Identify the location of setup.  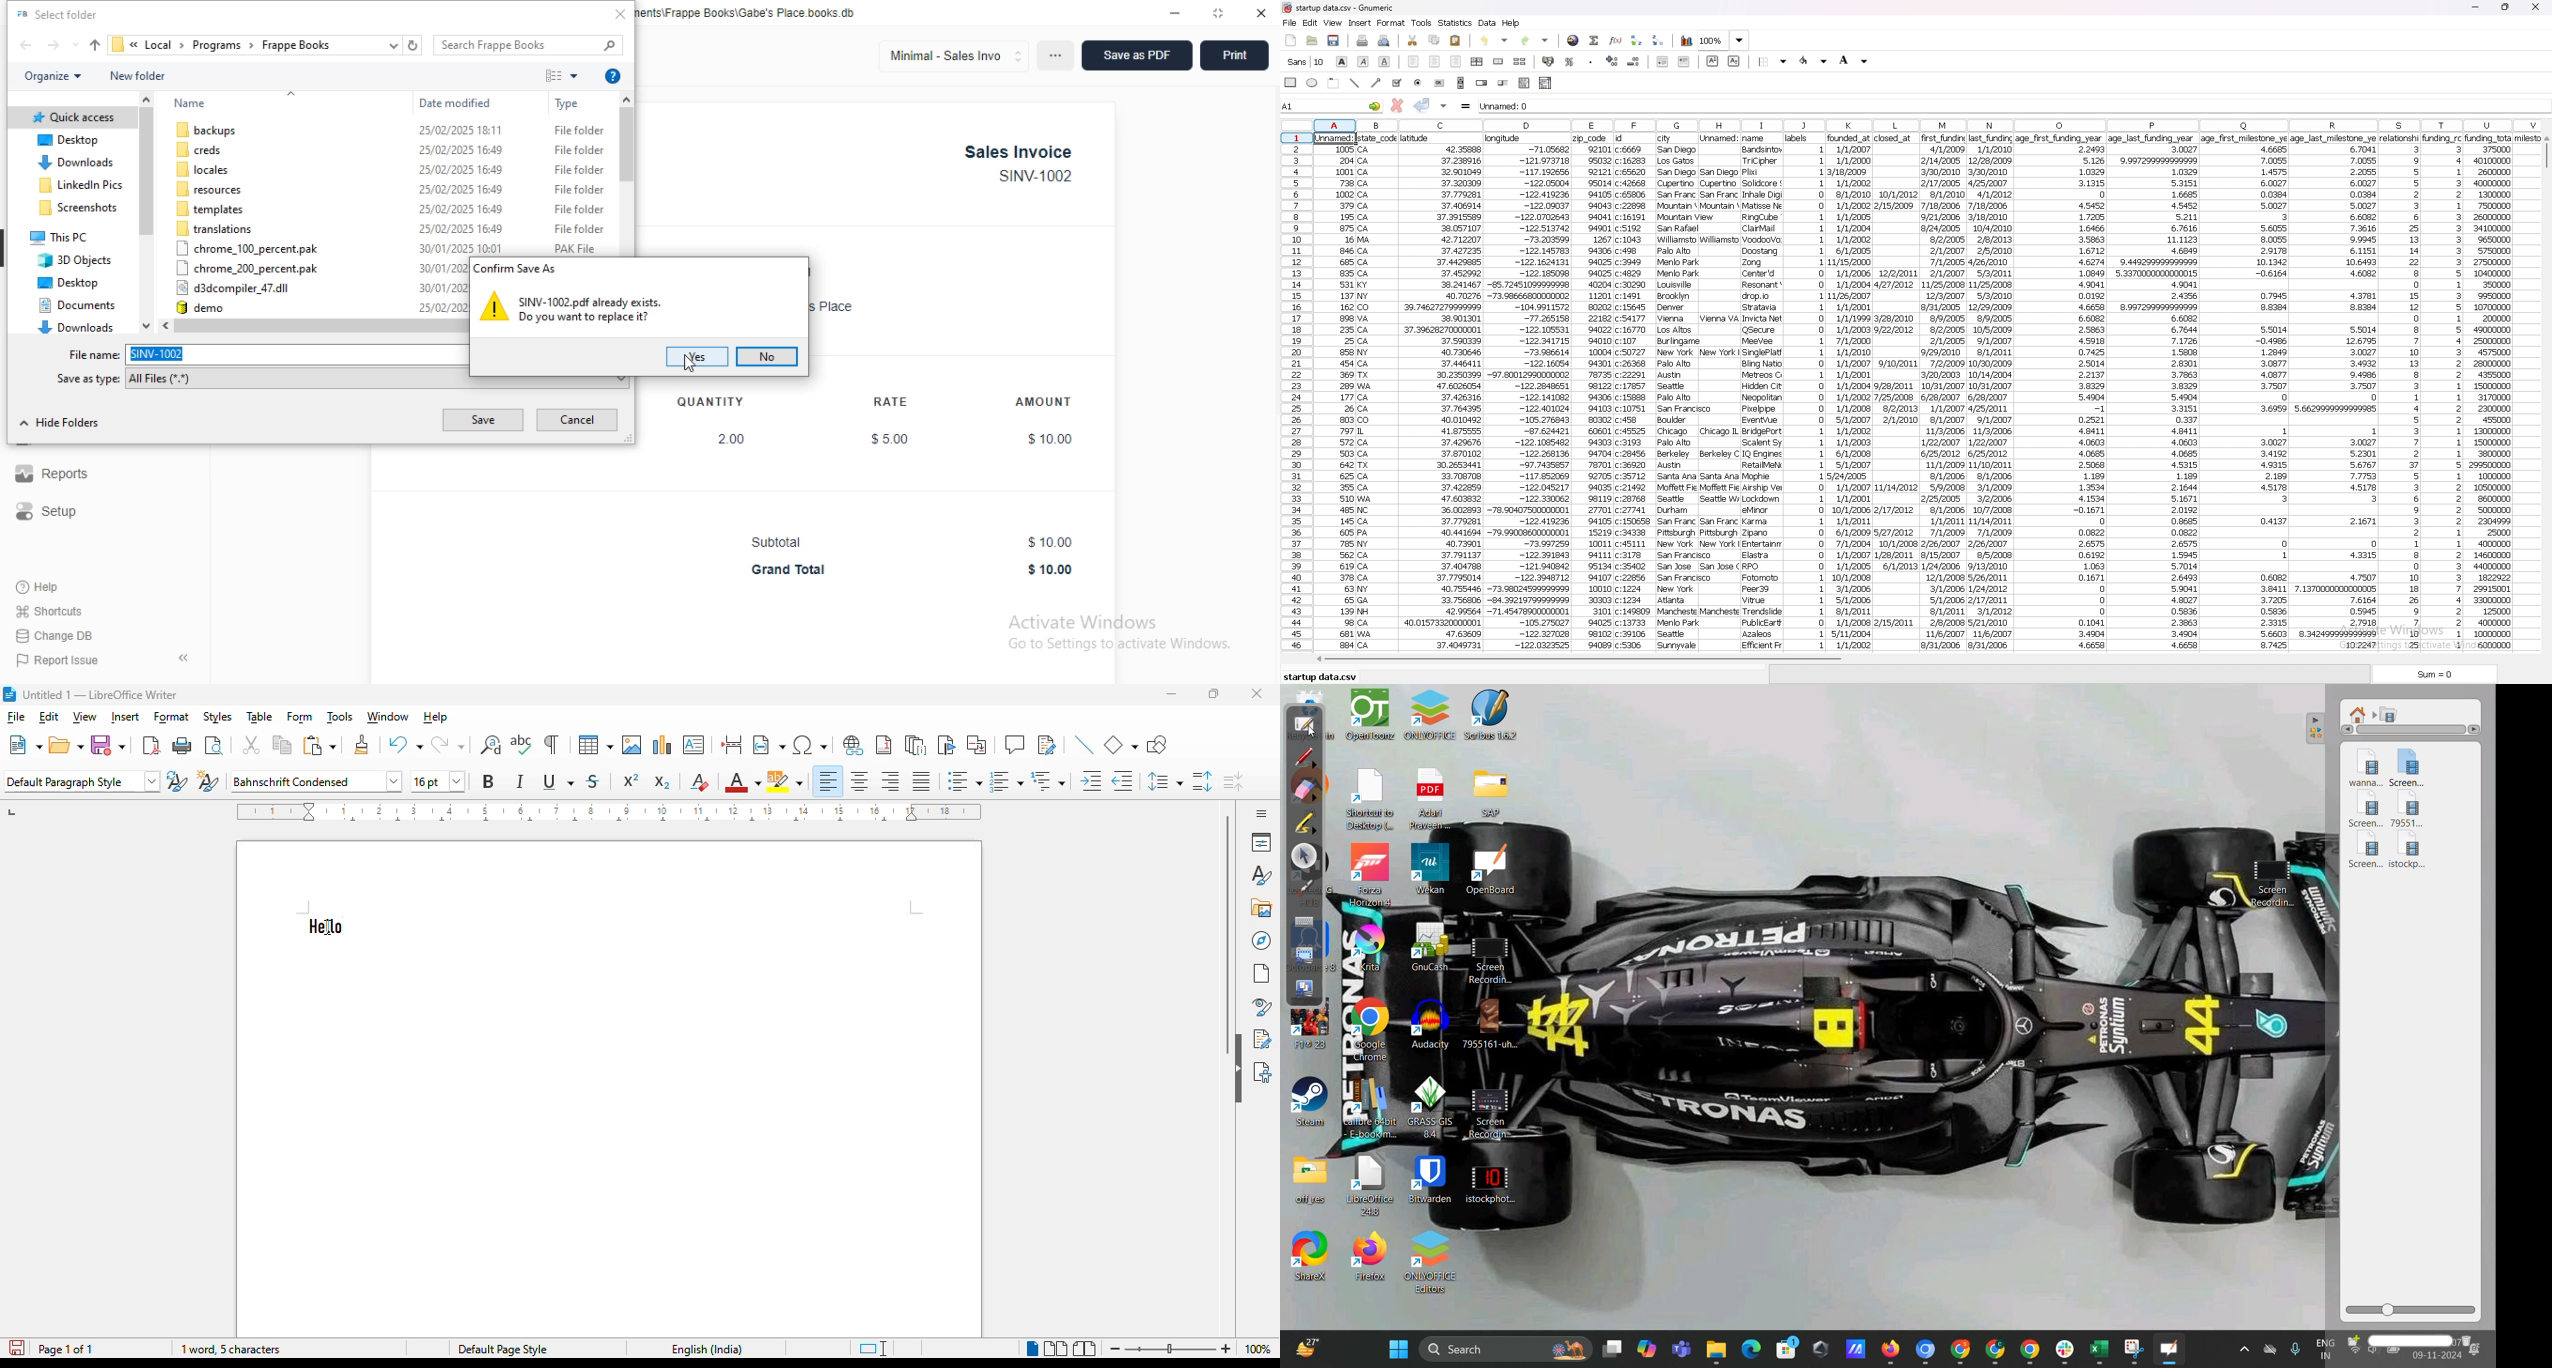
(47, 511).